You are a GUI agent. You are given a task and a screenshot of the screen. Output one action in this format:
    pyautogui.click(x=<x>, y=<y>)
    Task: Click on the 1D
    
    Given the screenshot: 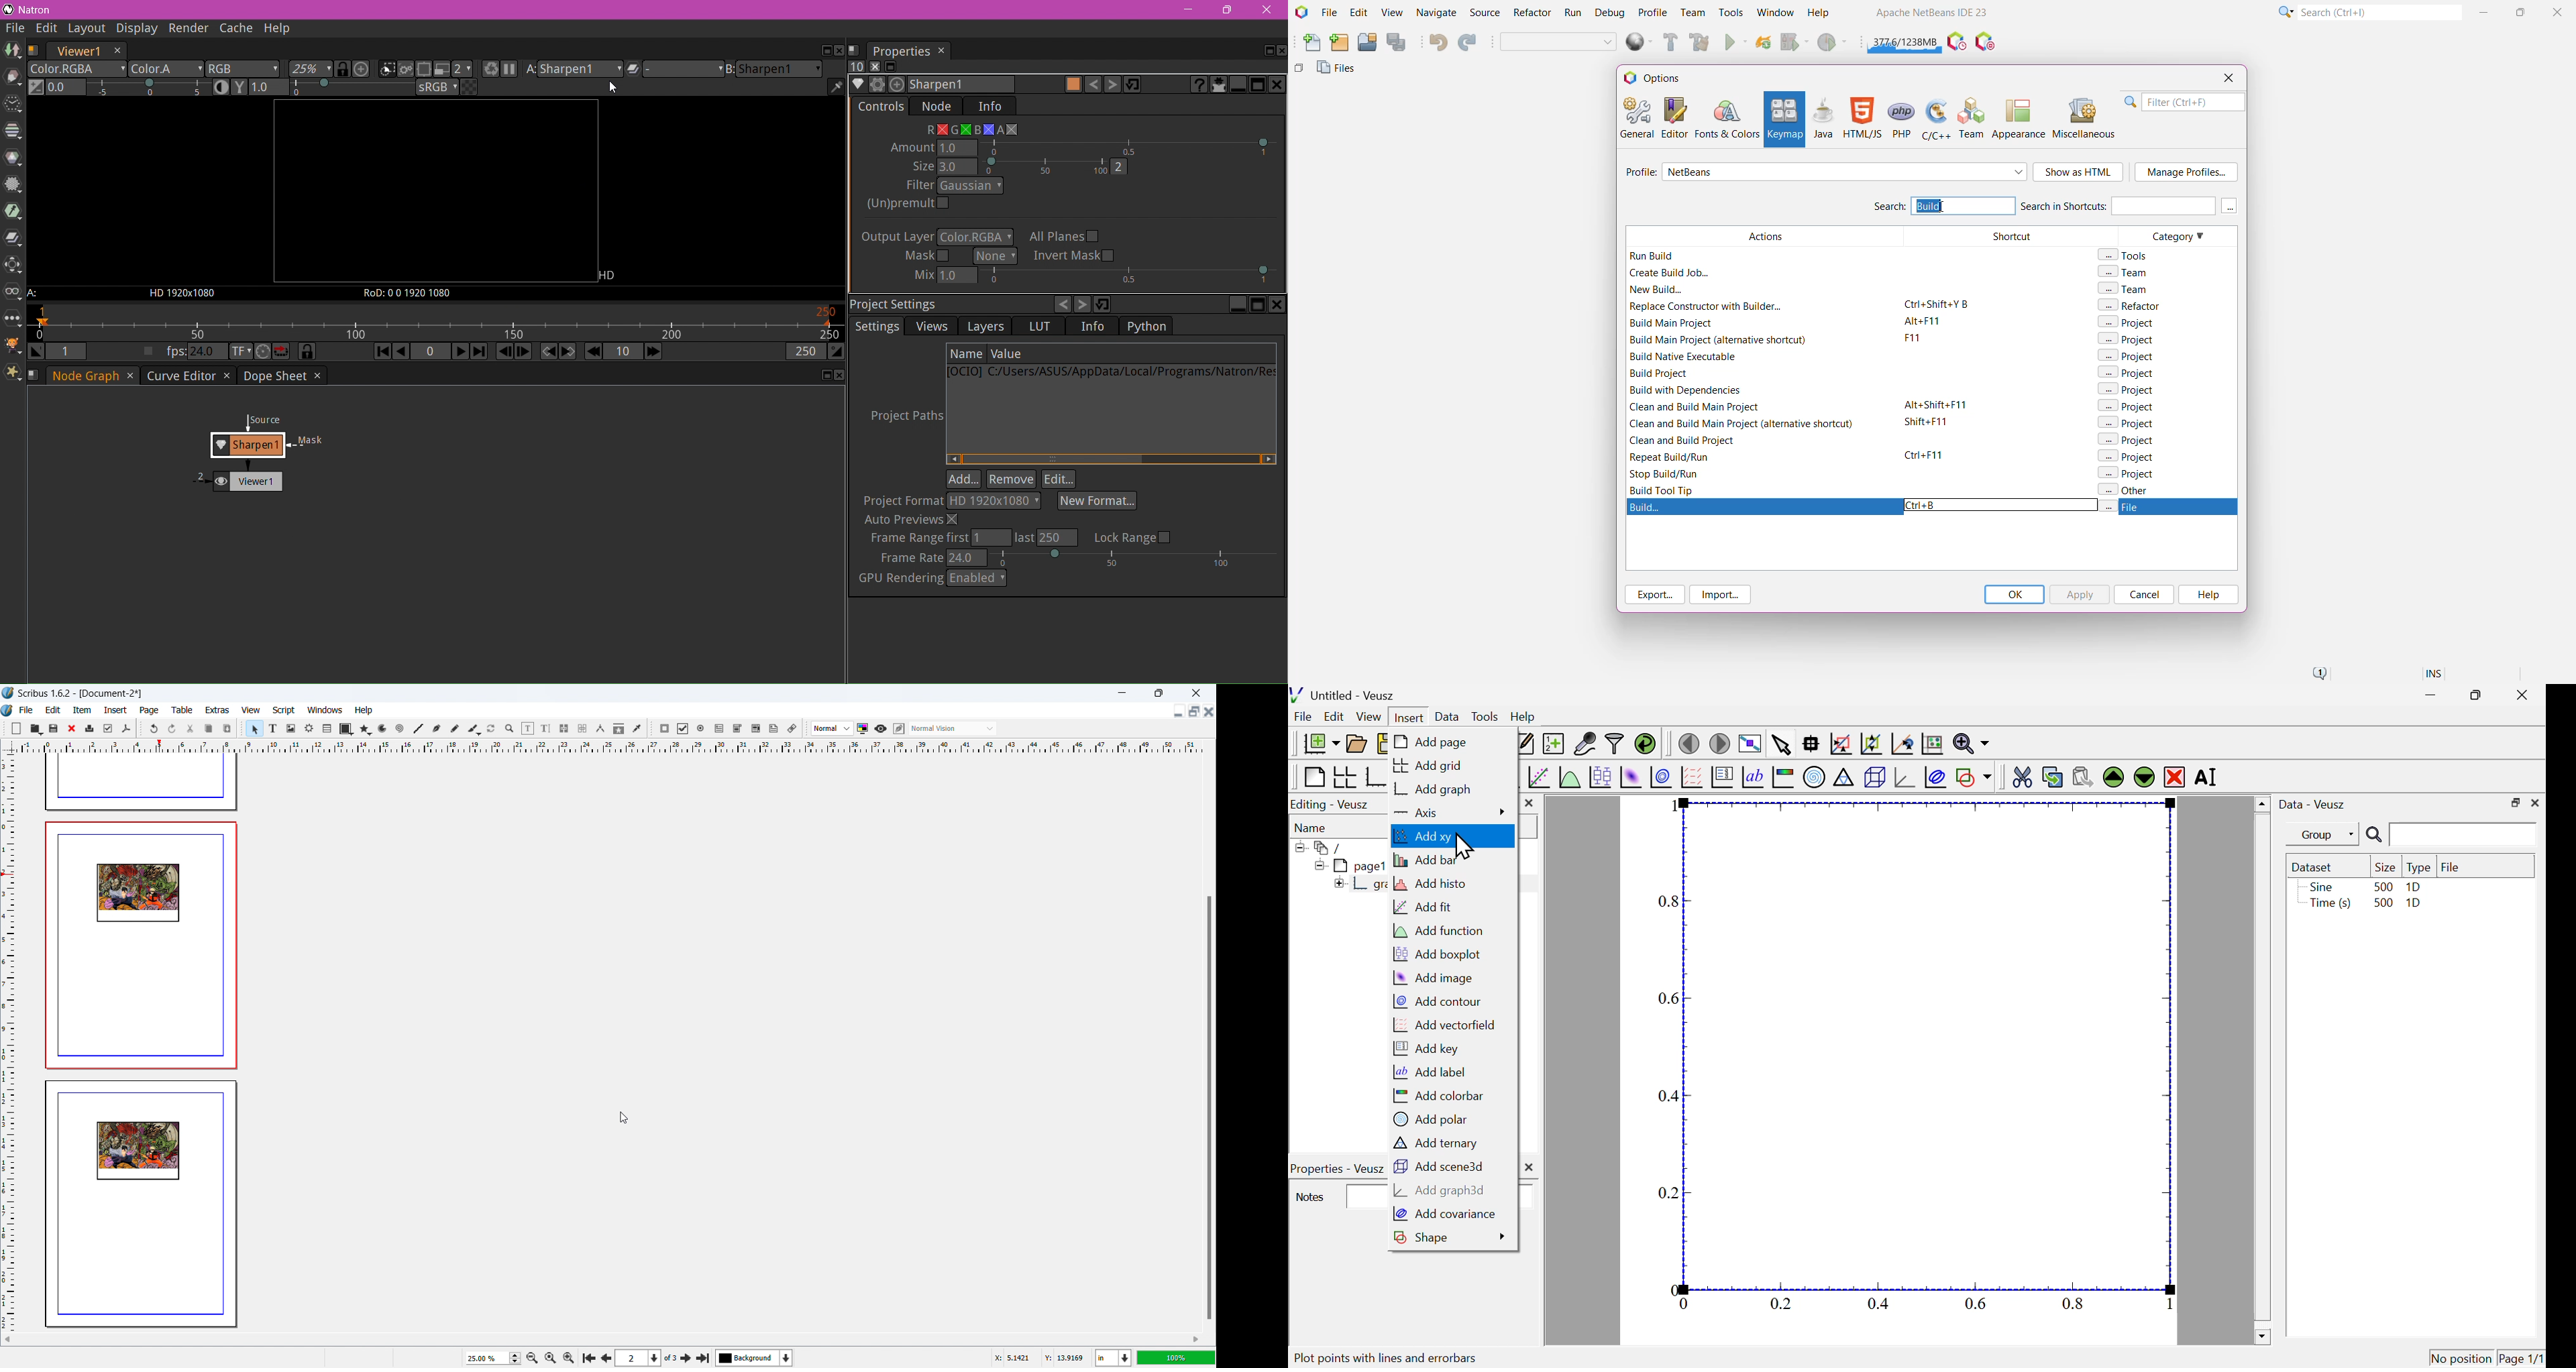 What is the action you would take?
    pyautogui.click(x=2415, y=905)
    